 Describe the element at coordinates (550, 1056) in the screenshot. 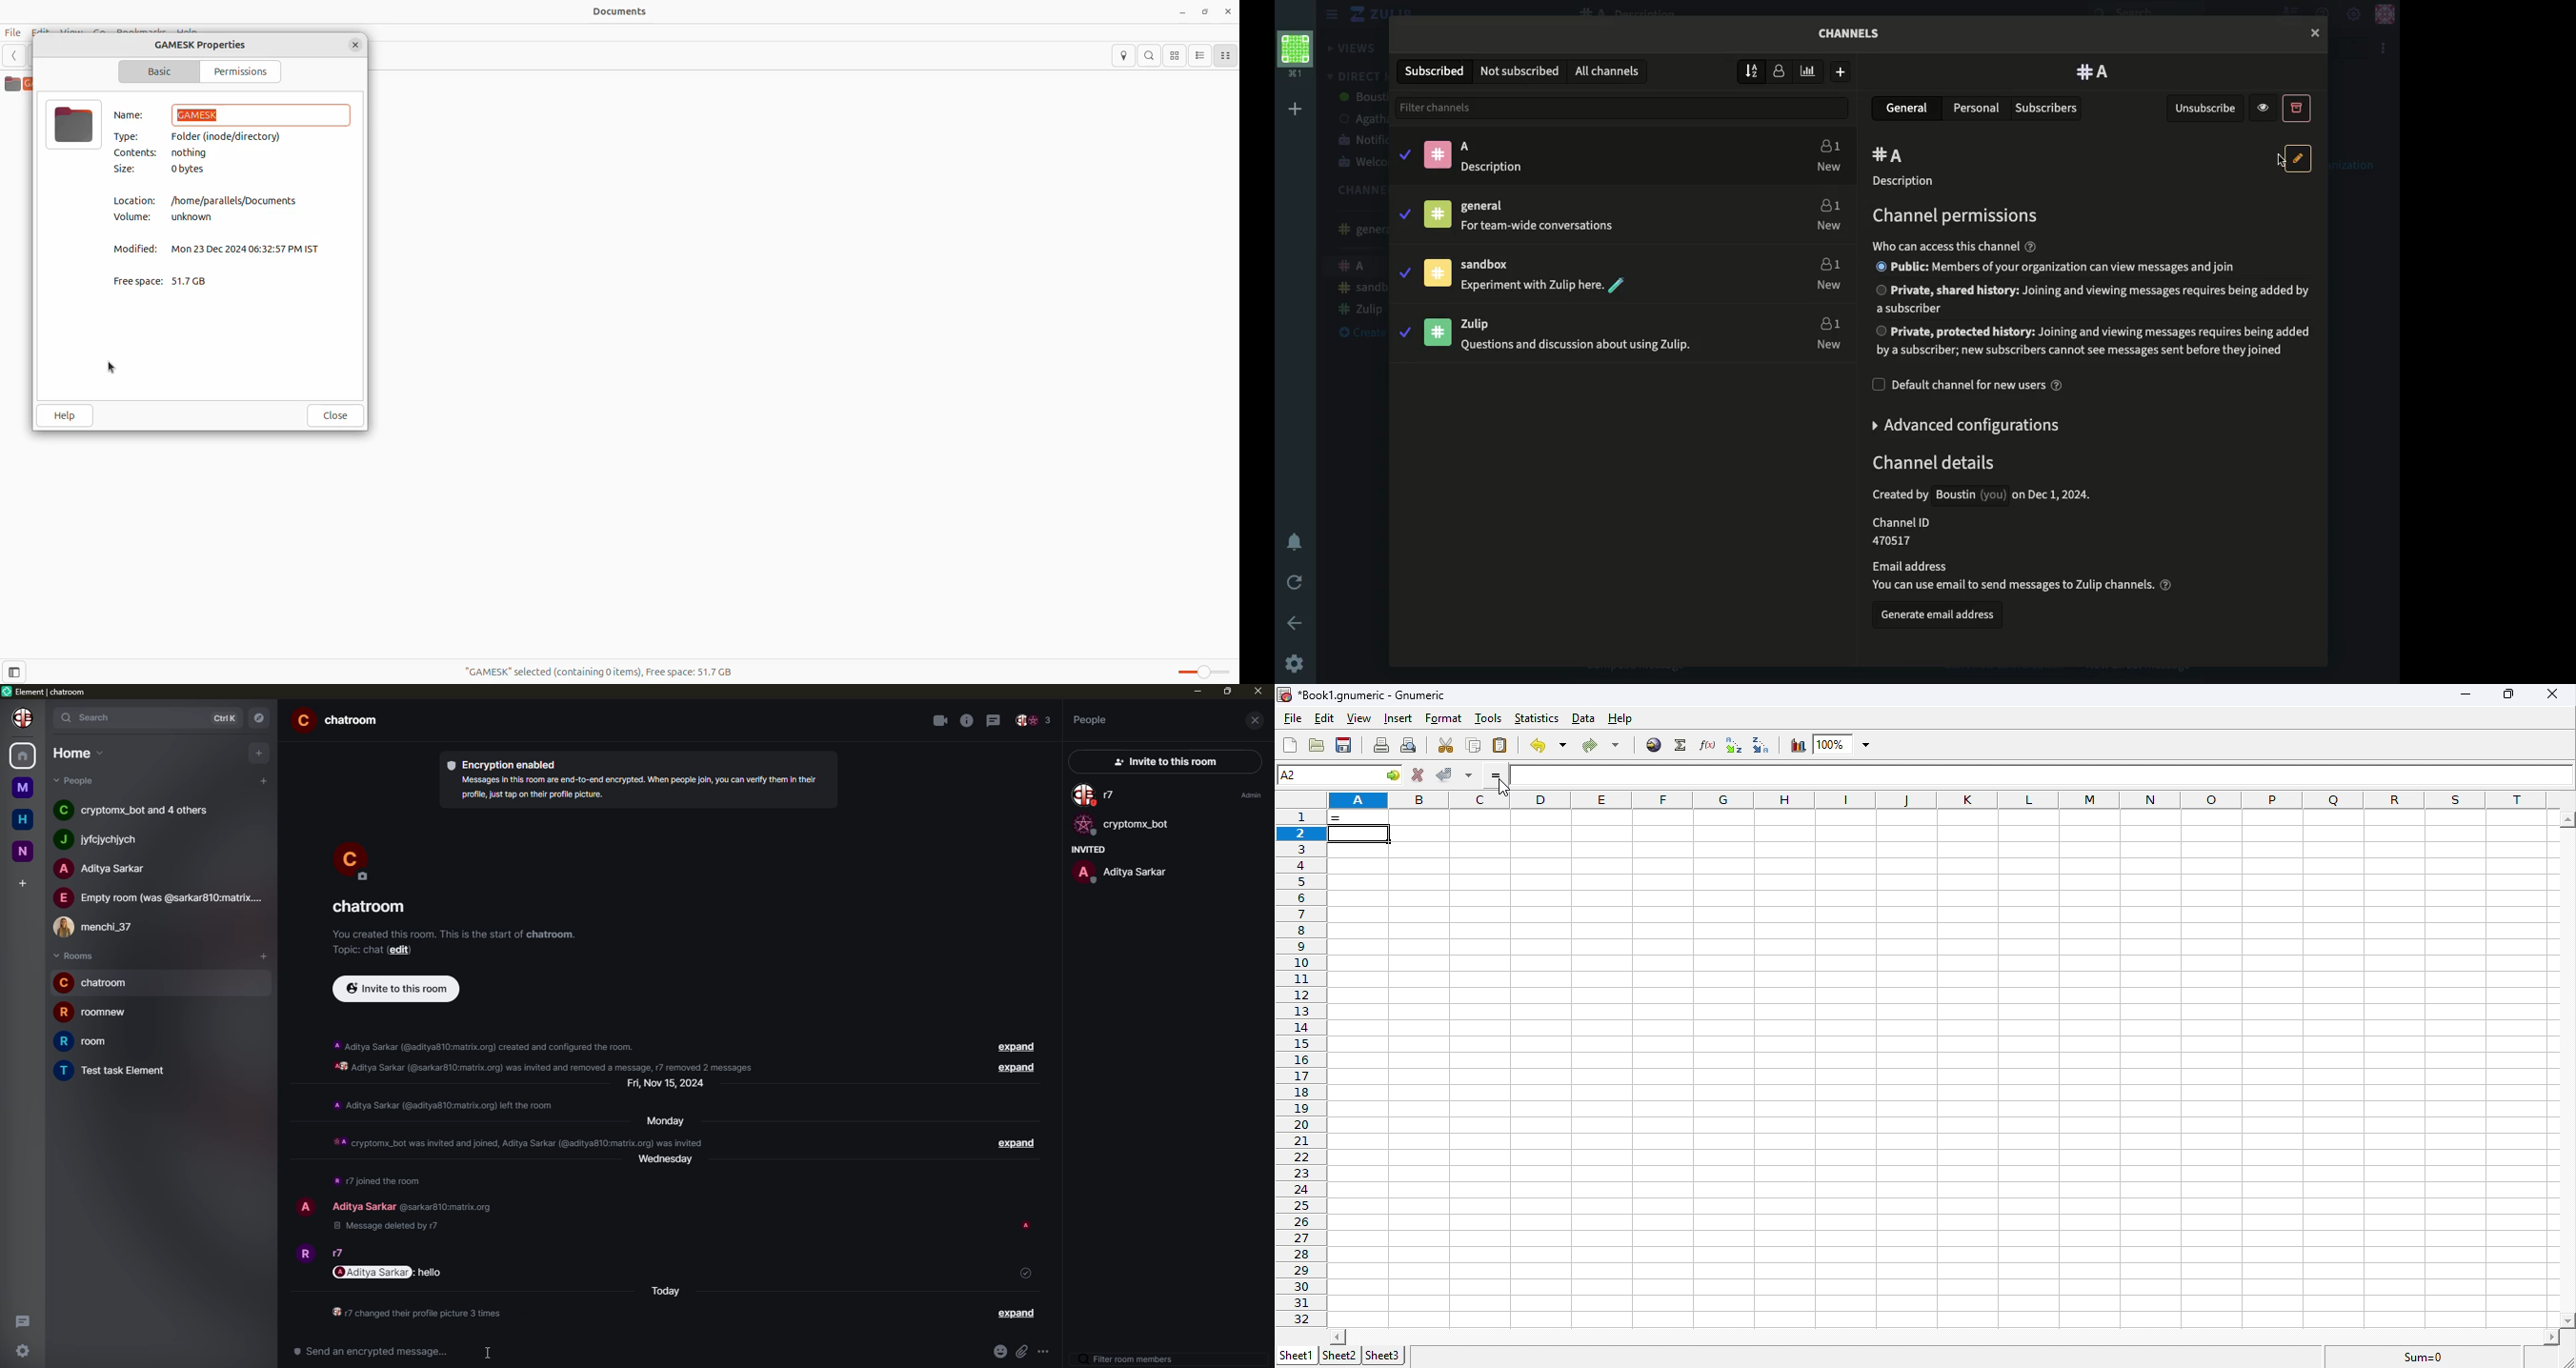

I see `info` at that location.